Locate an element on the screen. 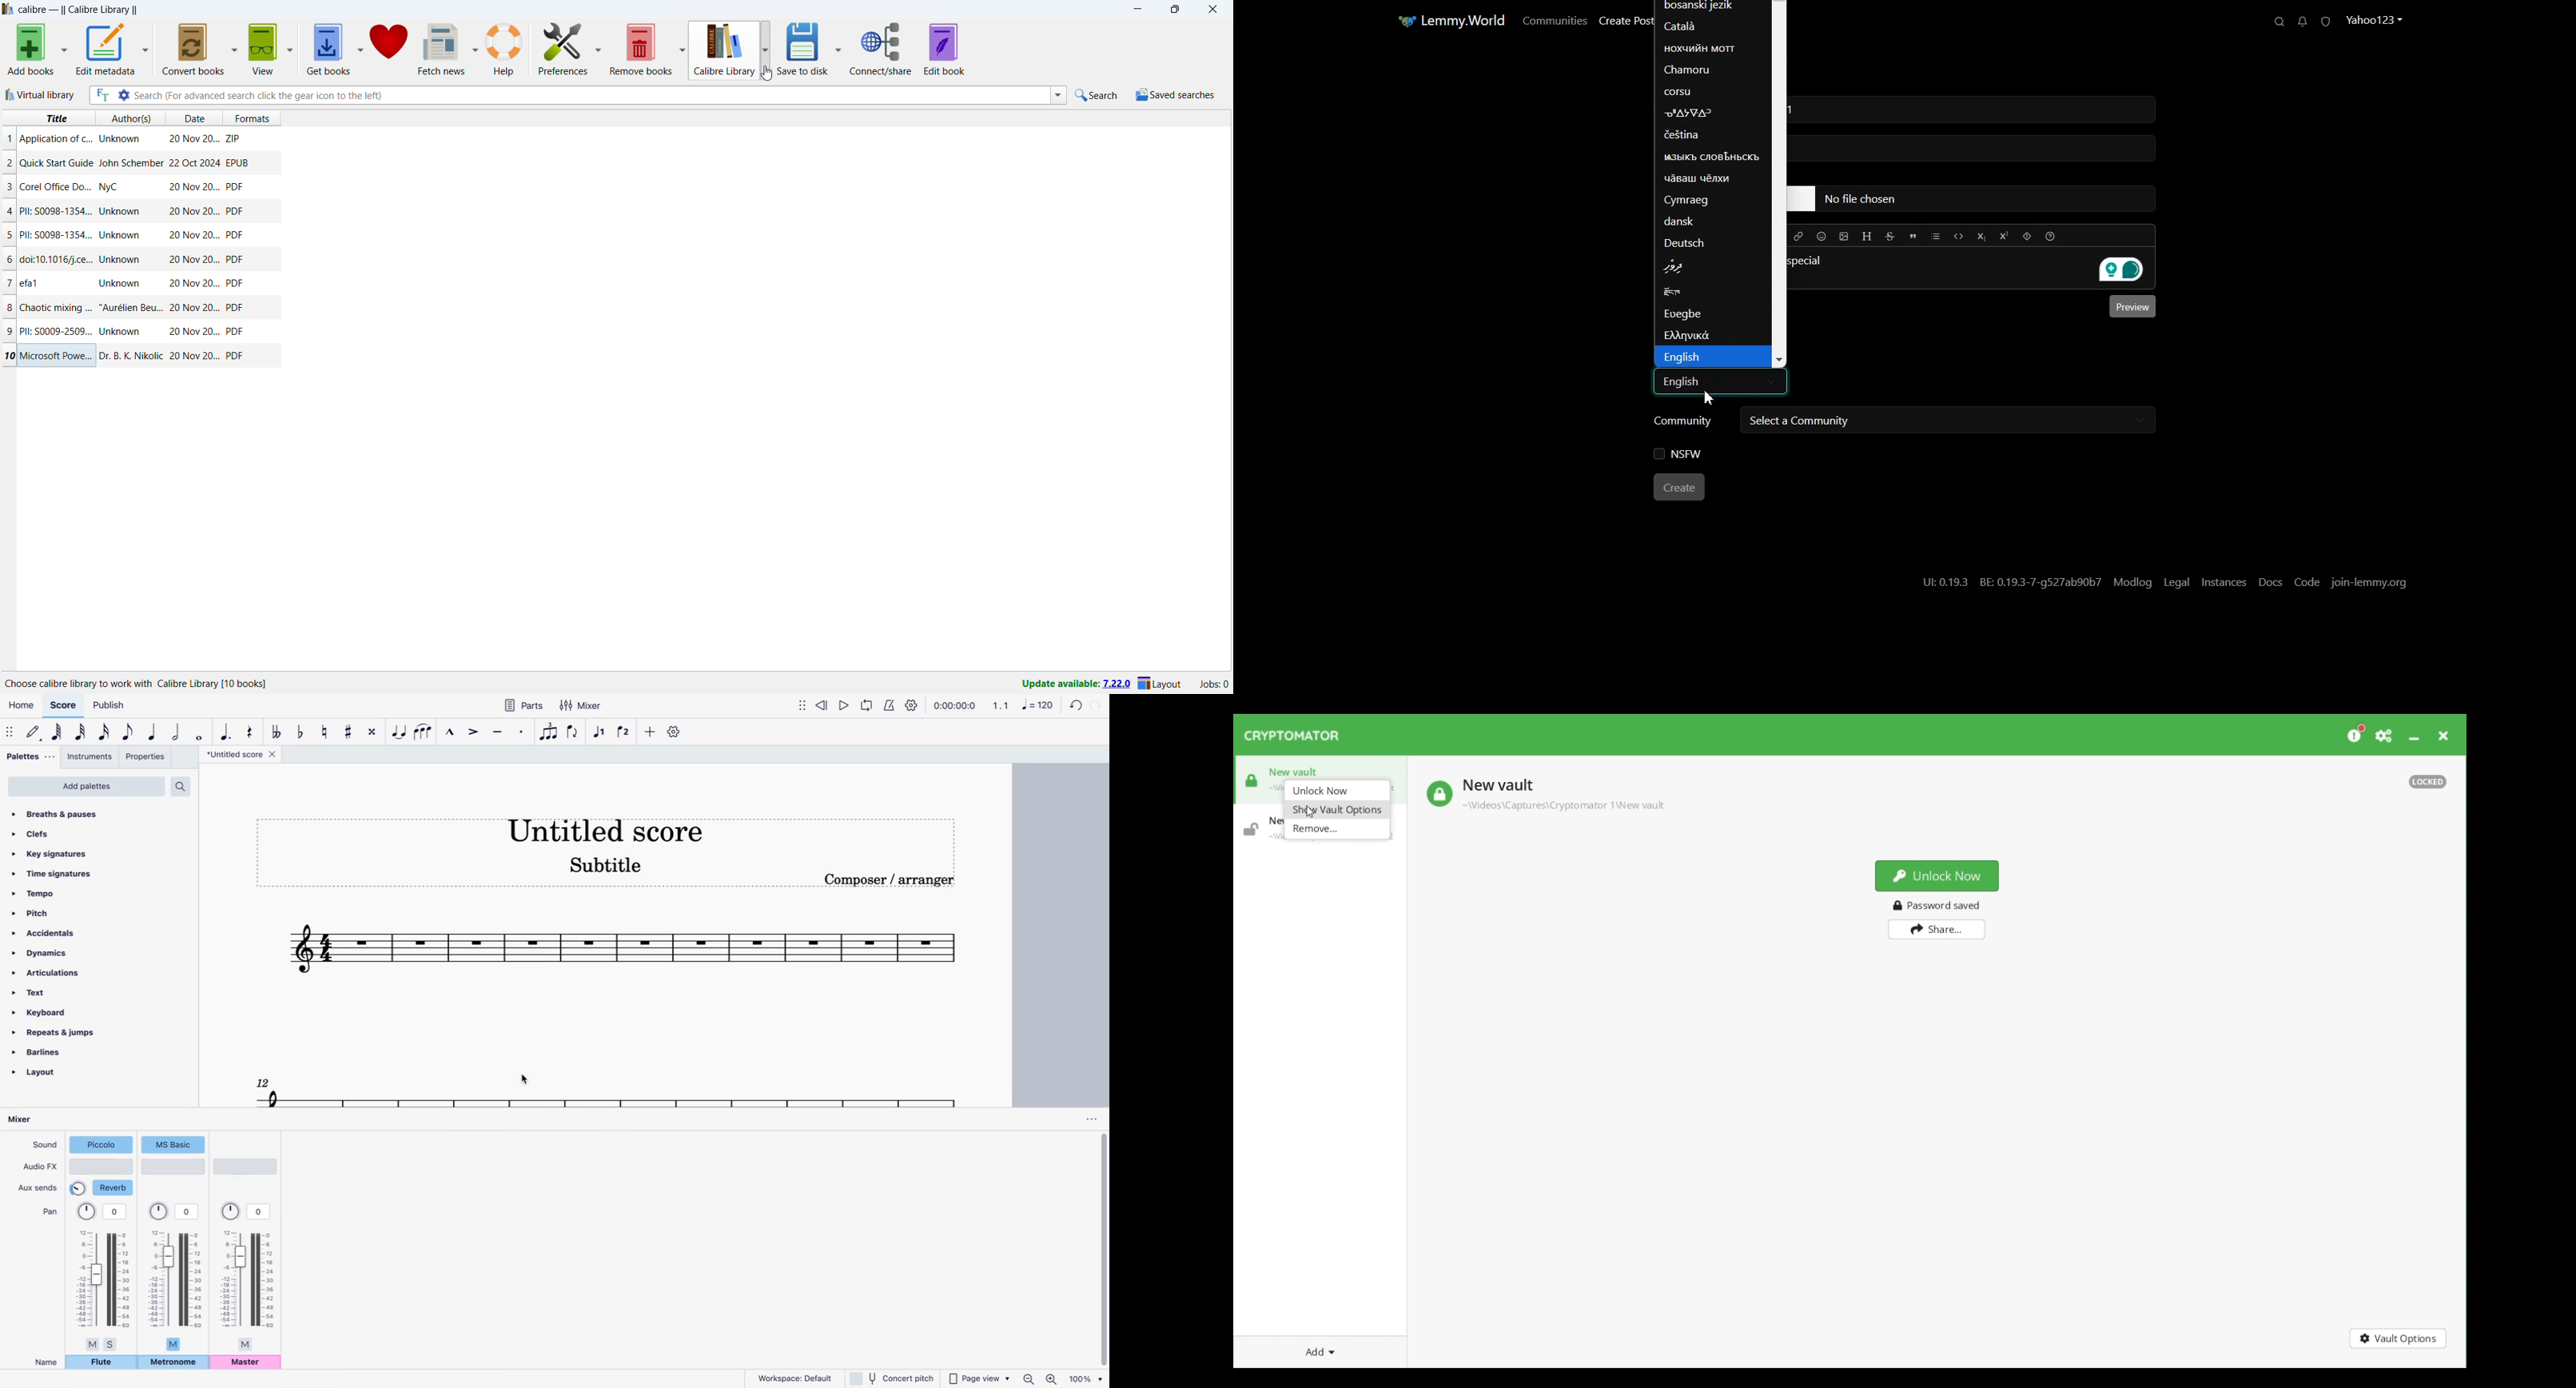  half note is located at coordinates (177, 733).